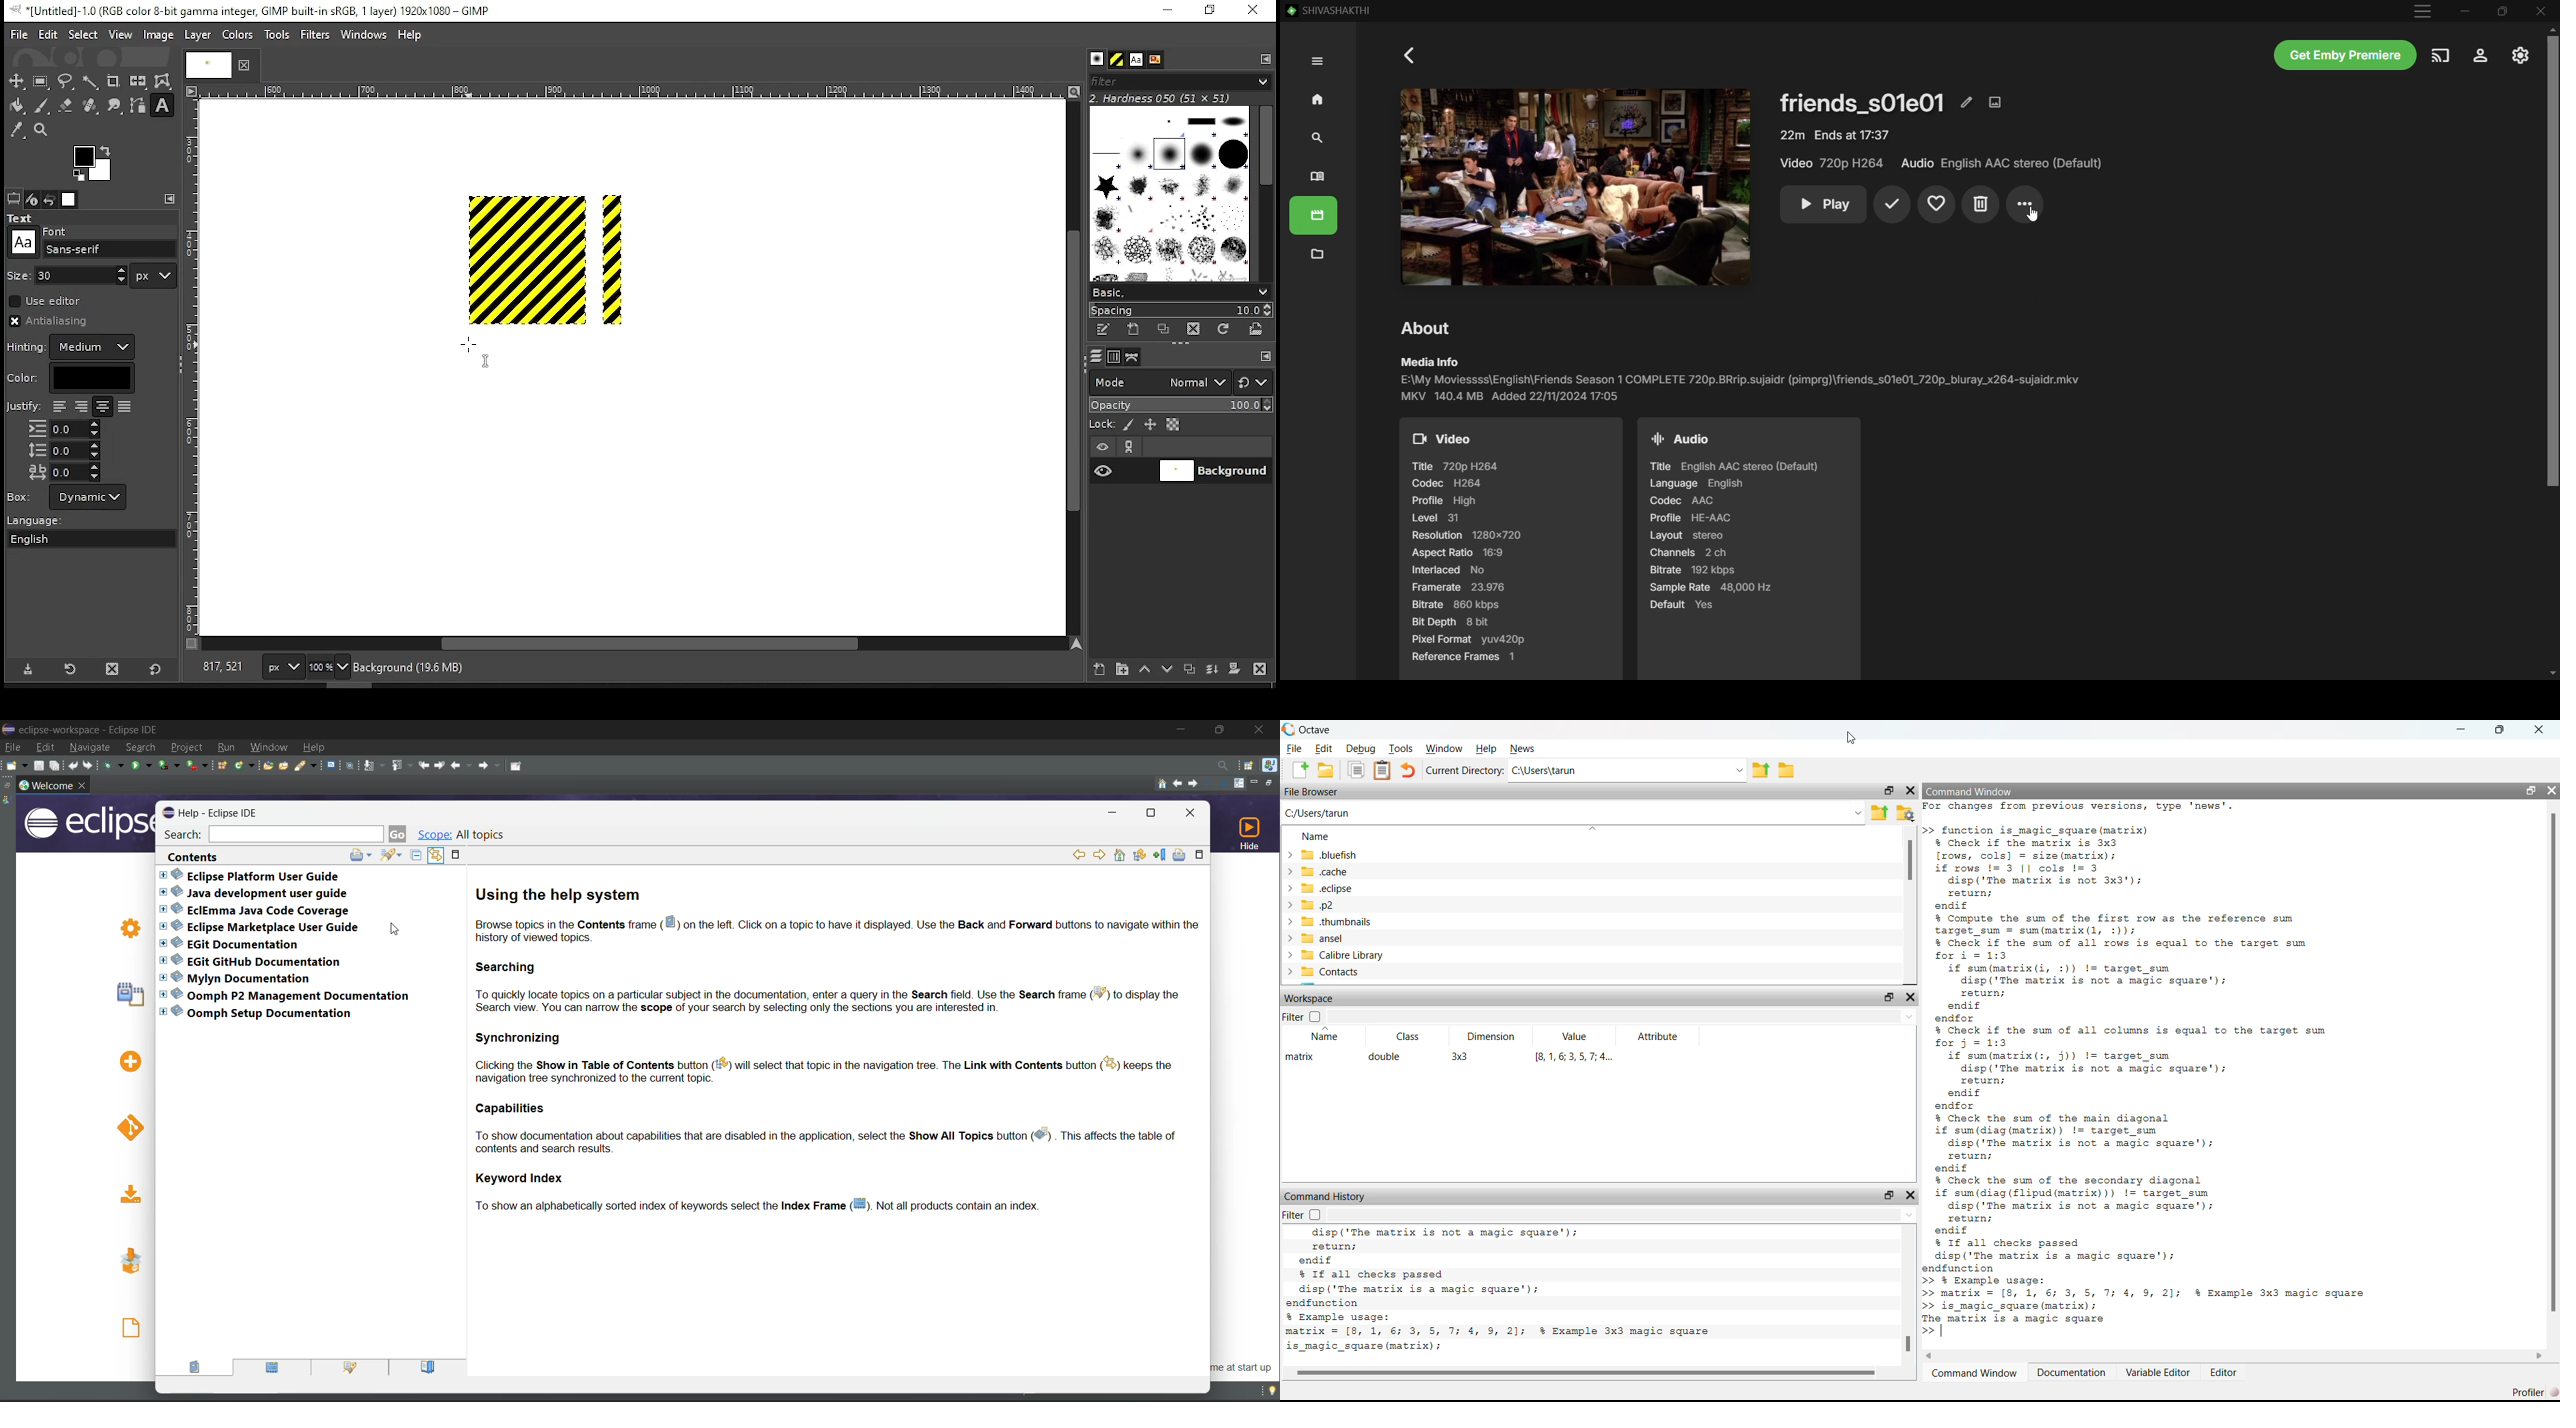 This screenshot has width=2576, height=1428. What do you see at coordinates (154, 276) in the screenshot?
I see `units` at bounding box center [154, 276].